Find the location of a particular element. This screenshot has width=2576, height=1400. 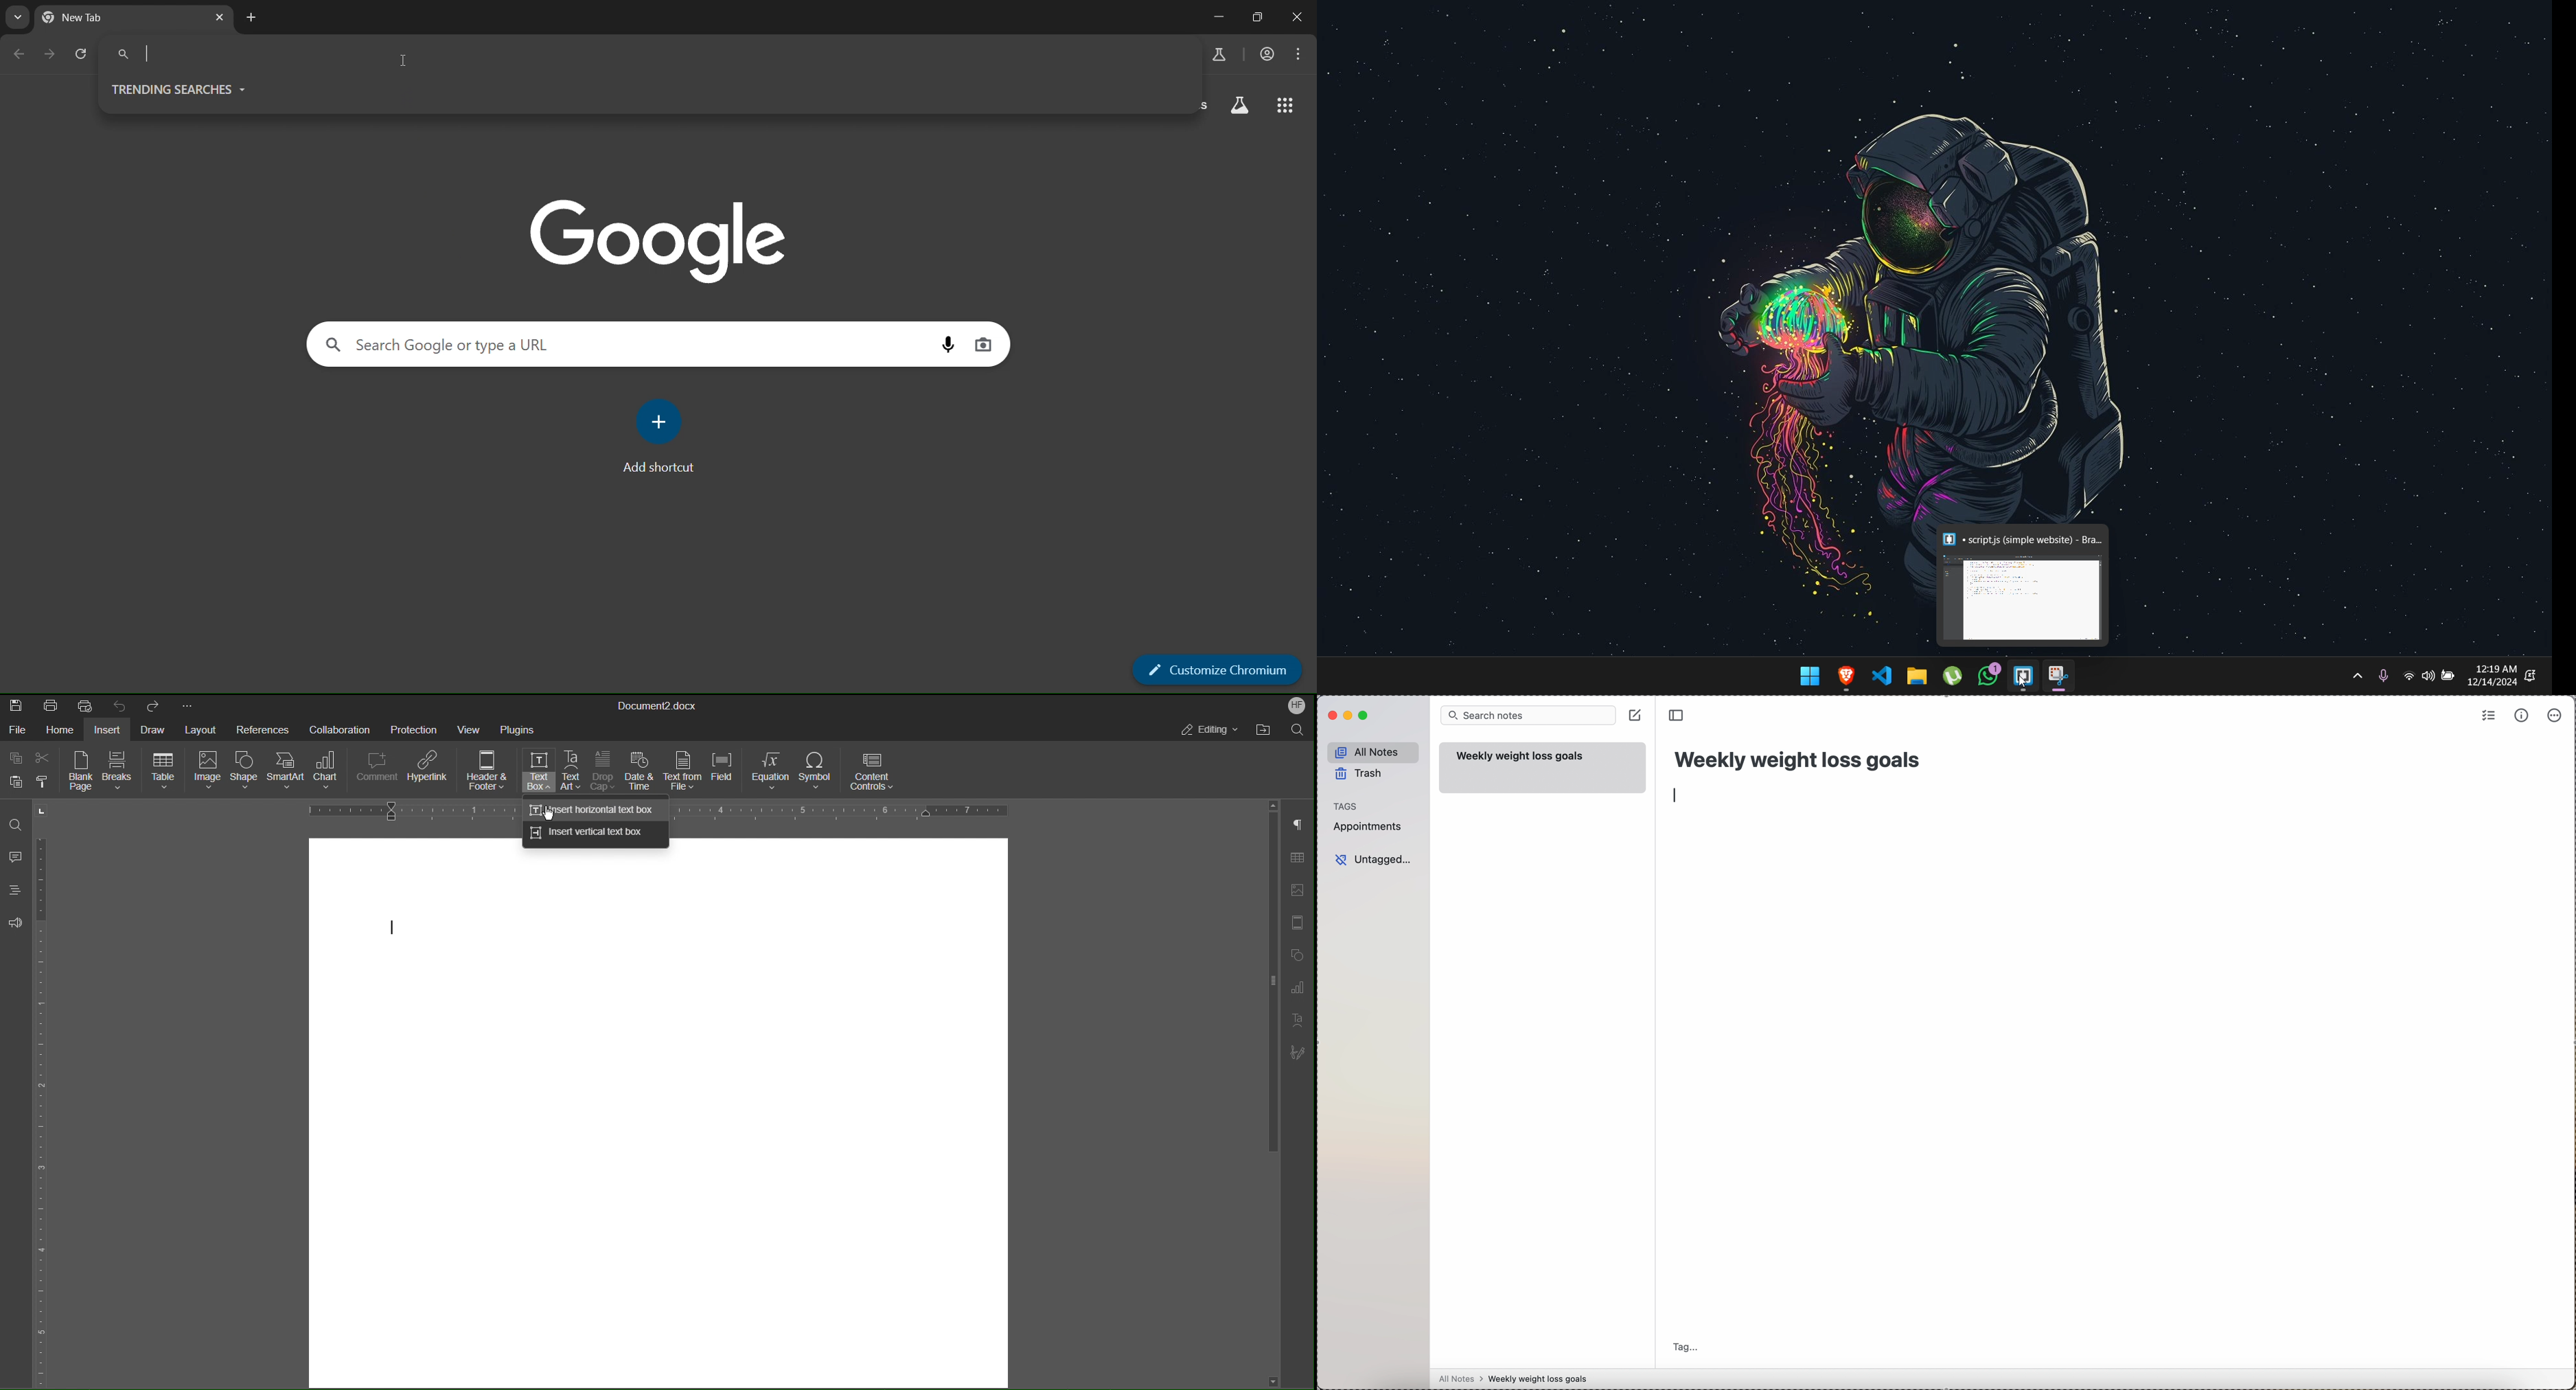

Date & Time is located at coordinates (639, 772).